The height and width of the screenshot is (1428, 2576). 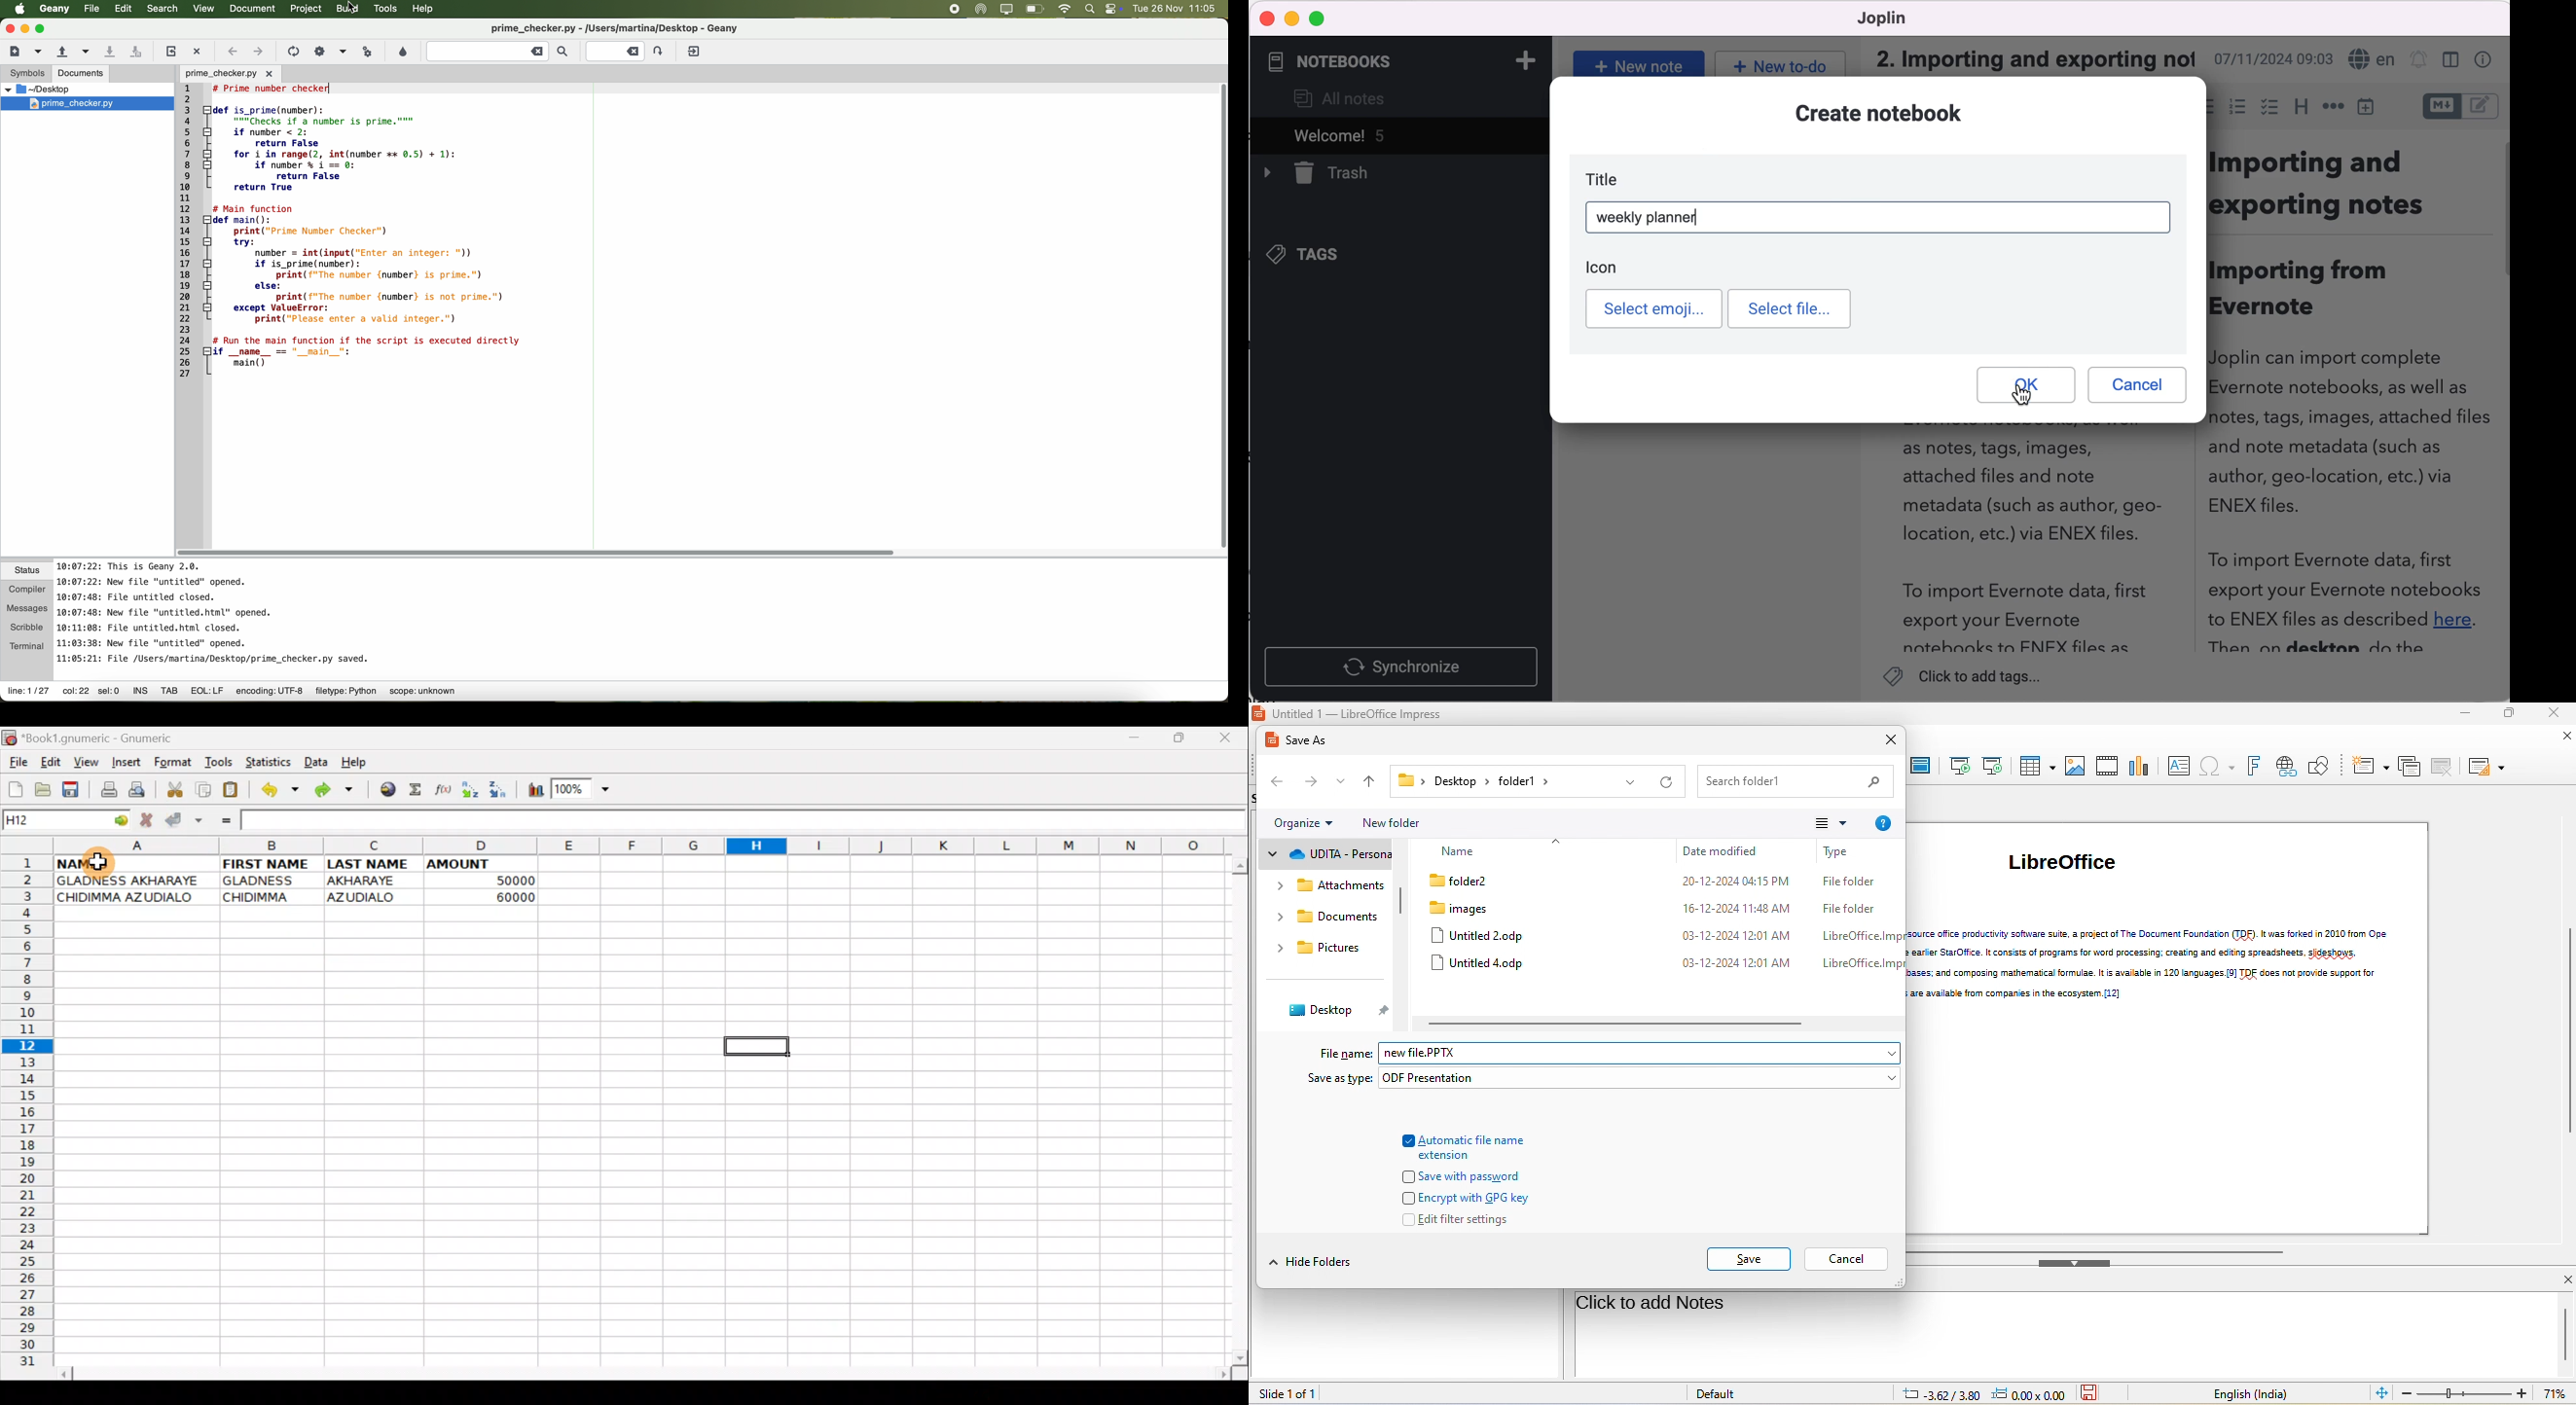 What do you see at coordinates (1360, 138) in the screenshot?
I see `welcome! 5` at bounding box center [1360, 138].